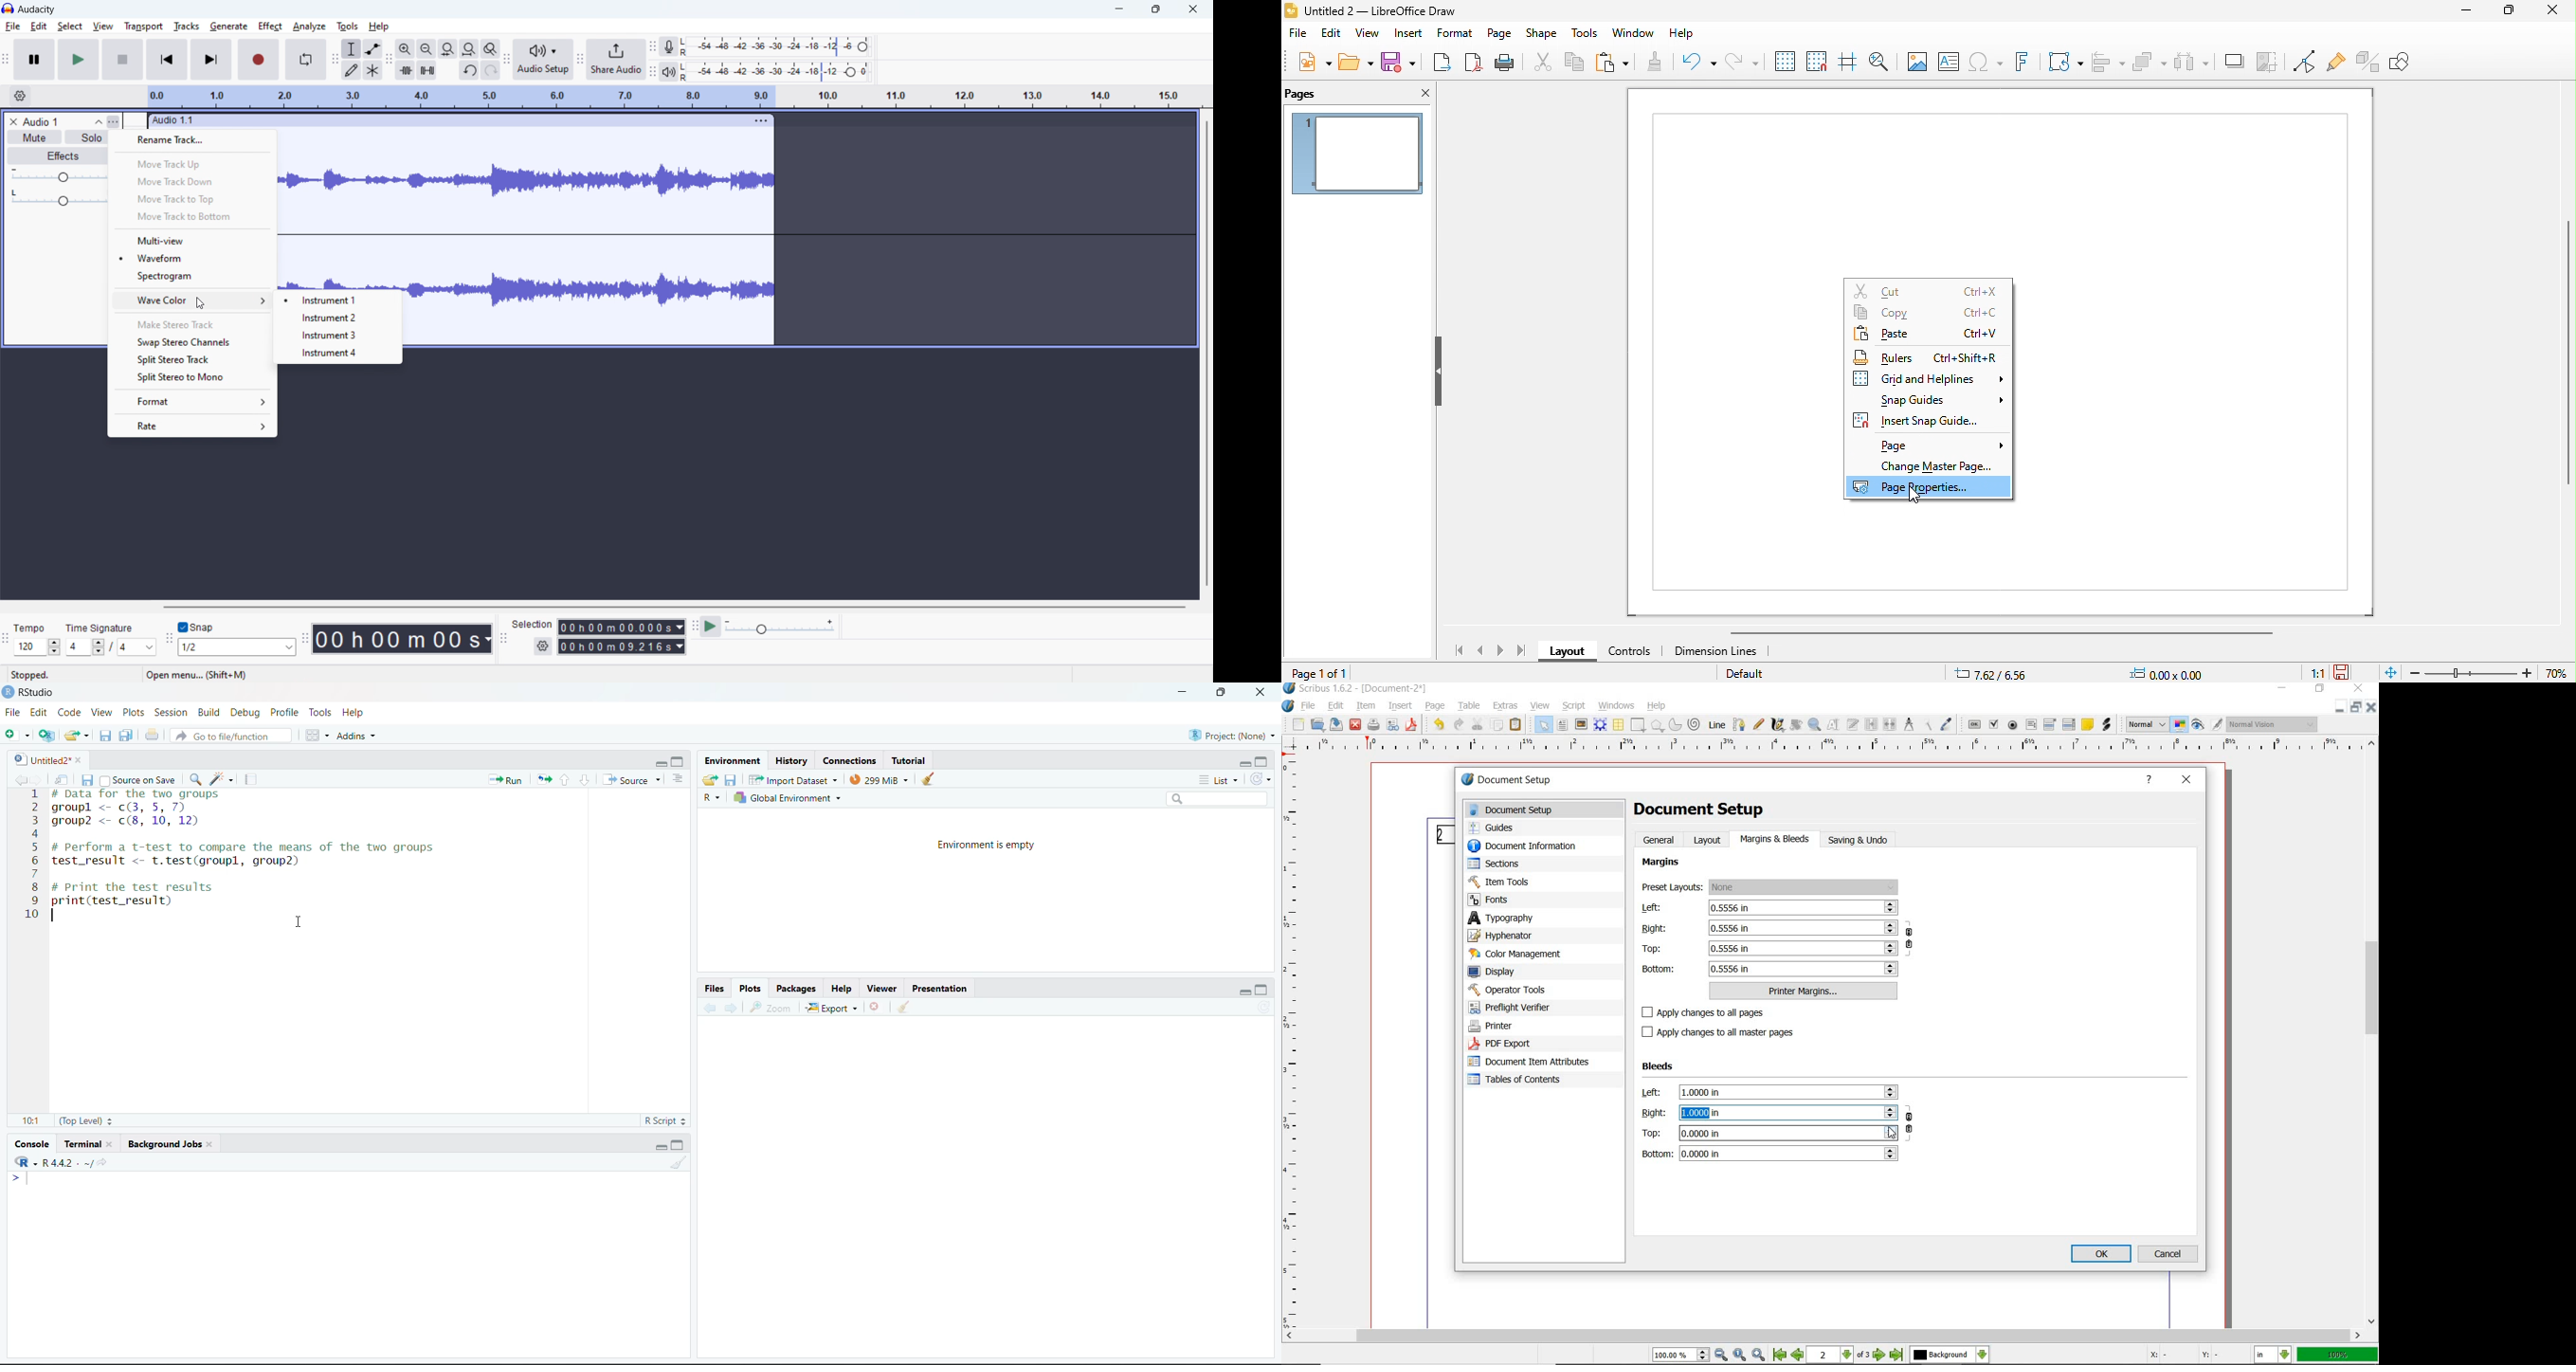 The image size is (2576, 1372). What do you see at coordinates (2340, 707) in the screenshot?
I see `Close` at bounding box center [2340, 707].